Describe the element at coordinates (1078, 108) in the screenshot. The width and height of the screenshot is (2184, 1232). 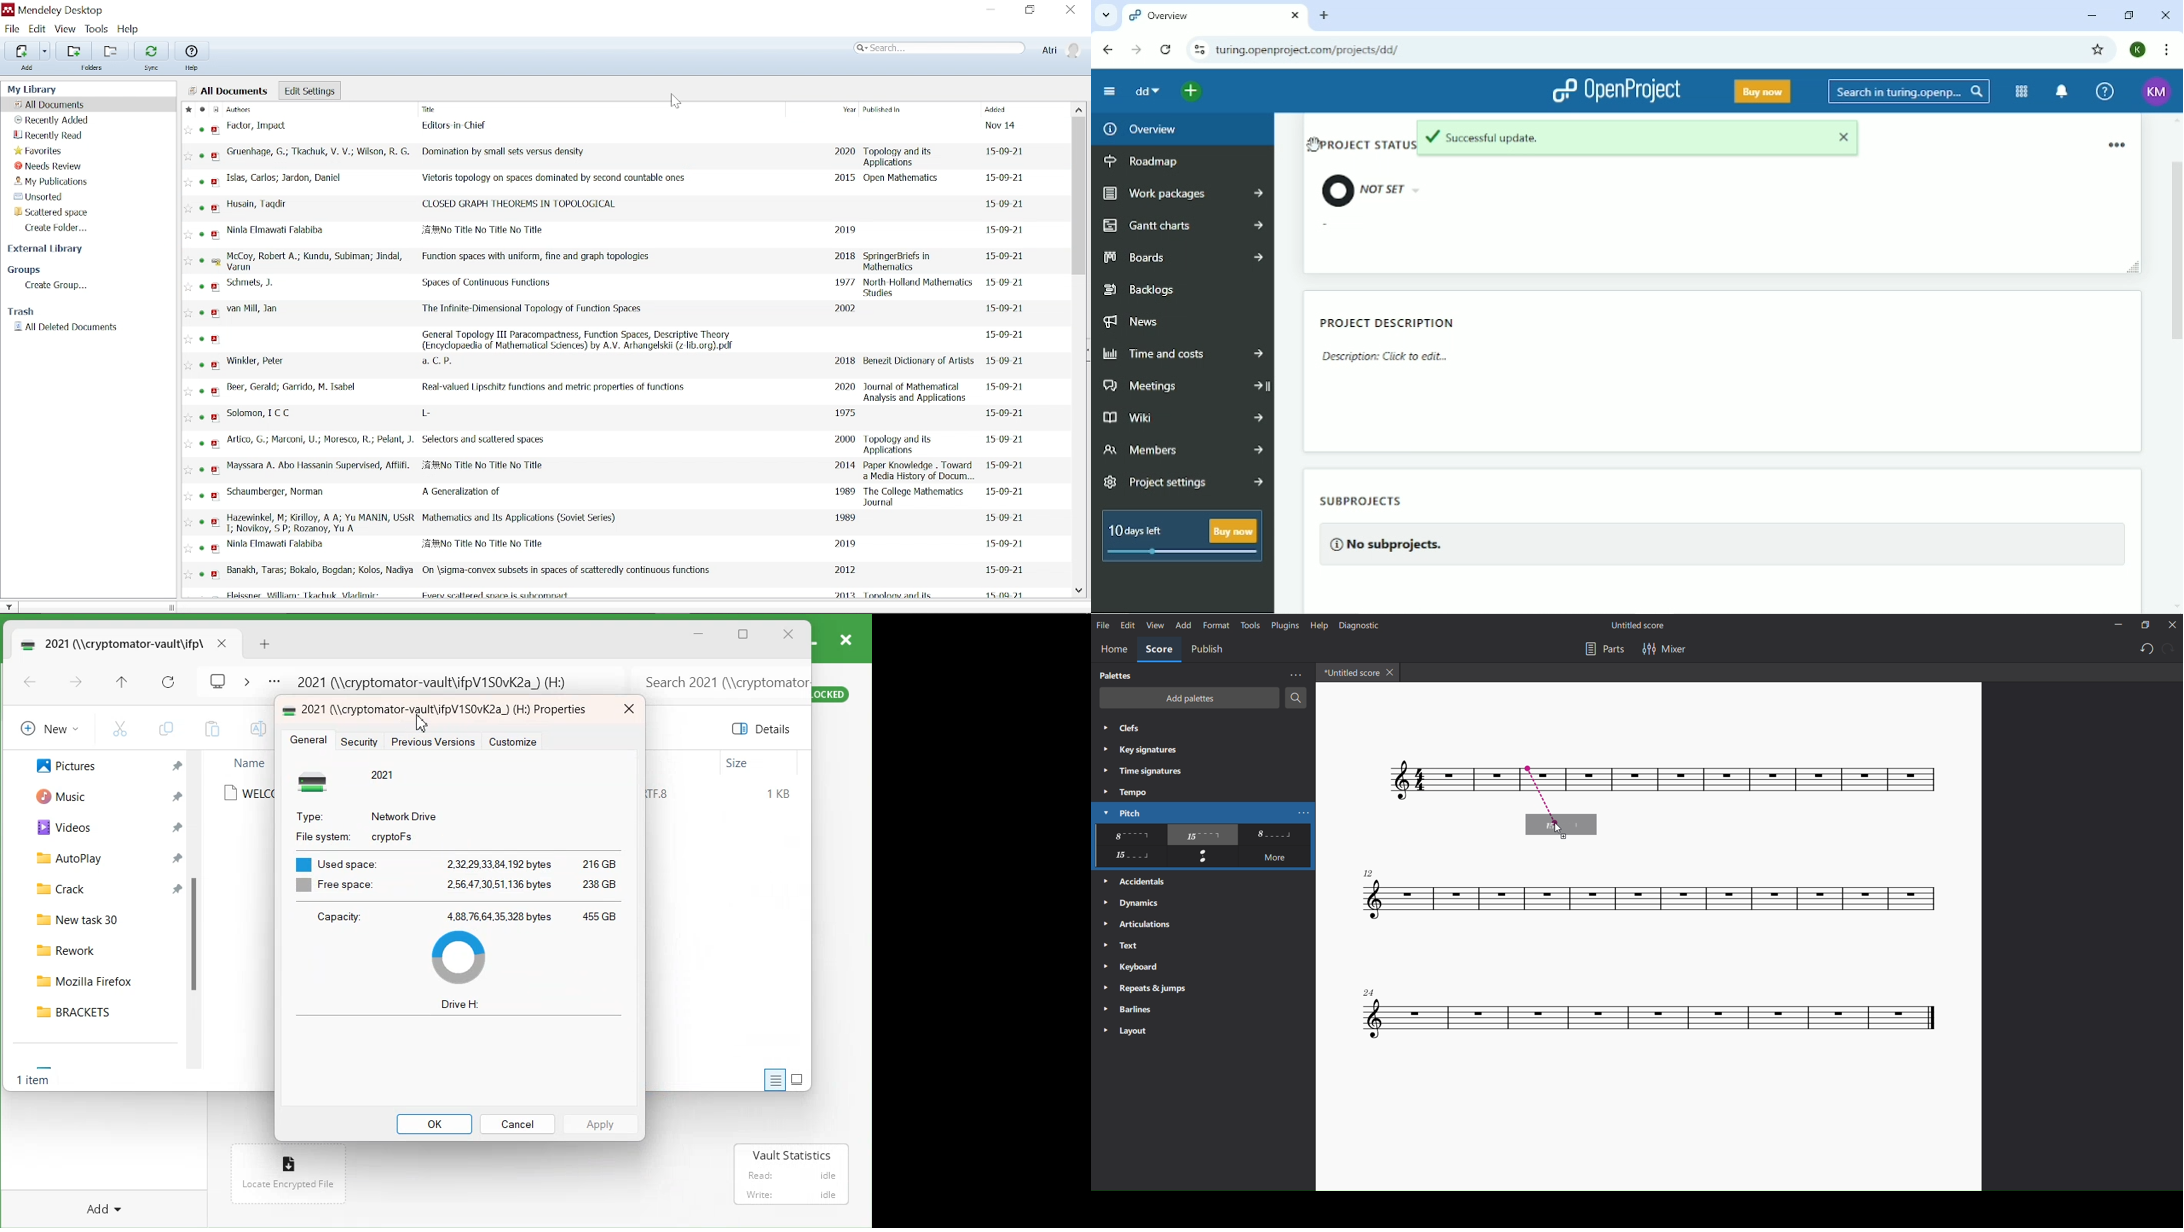
I see `Move up in all files` at that location.